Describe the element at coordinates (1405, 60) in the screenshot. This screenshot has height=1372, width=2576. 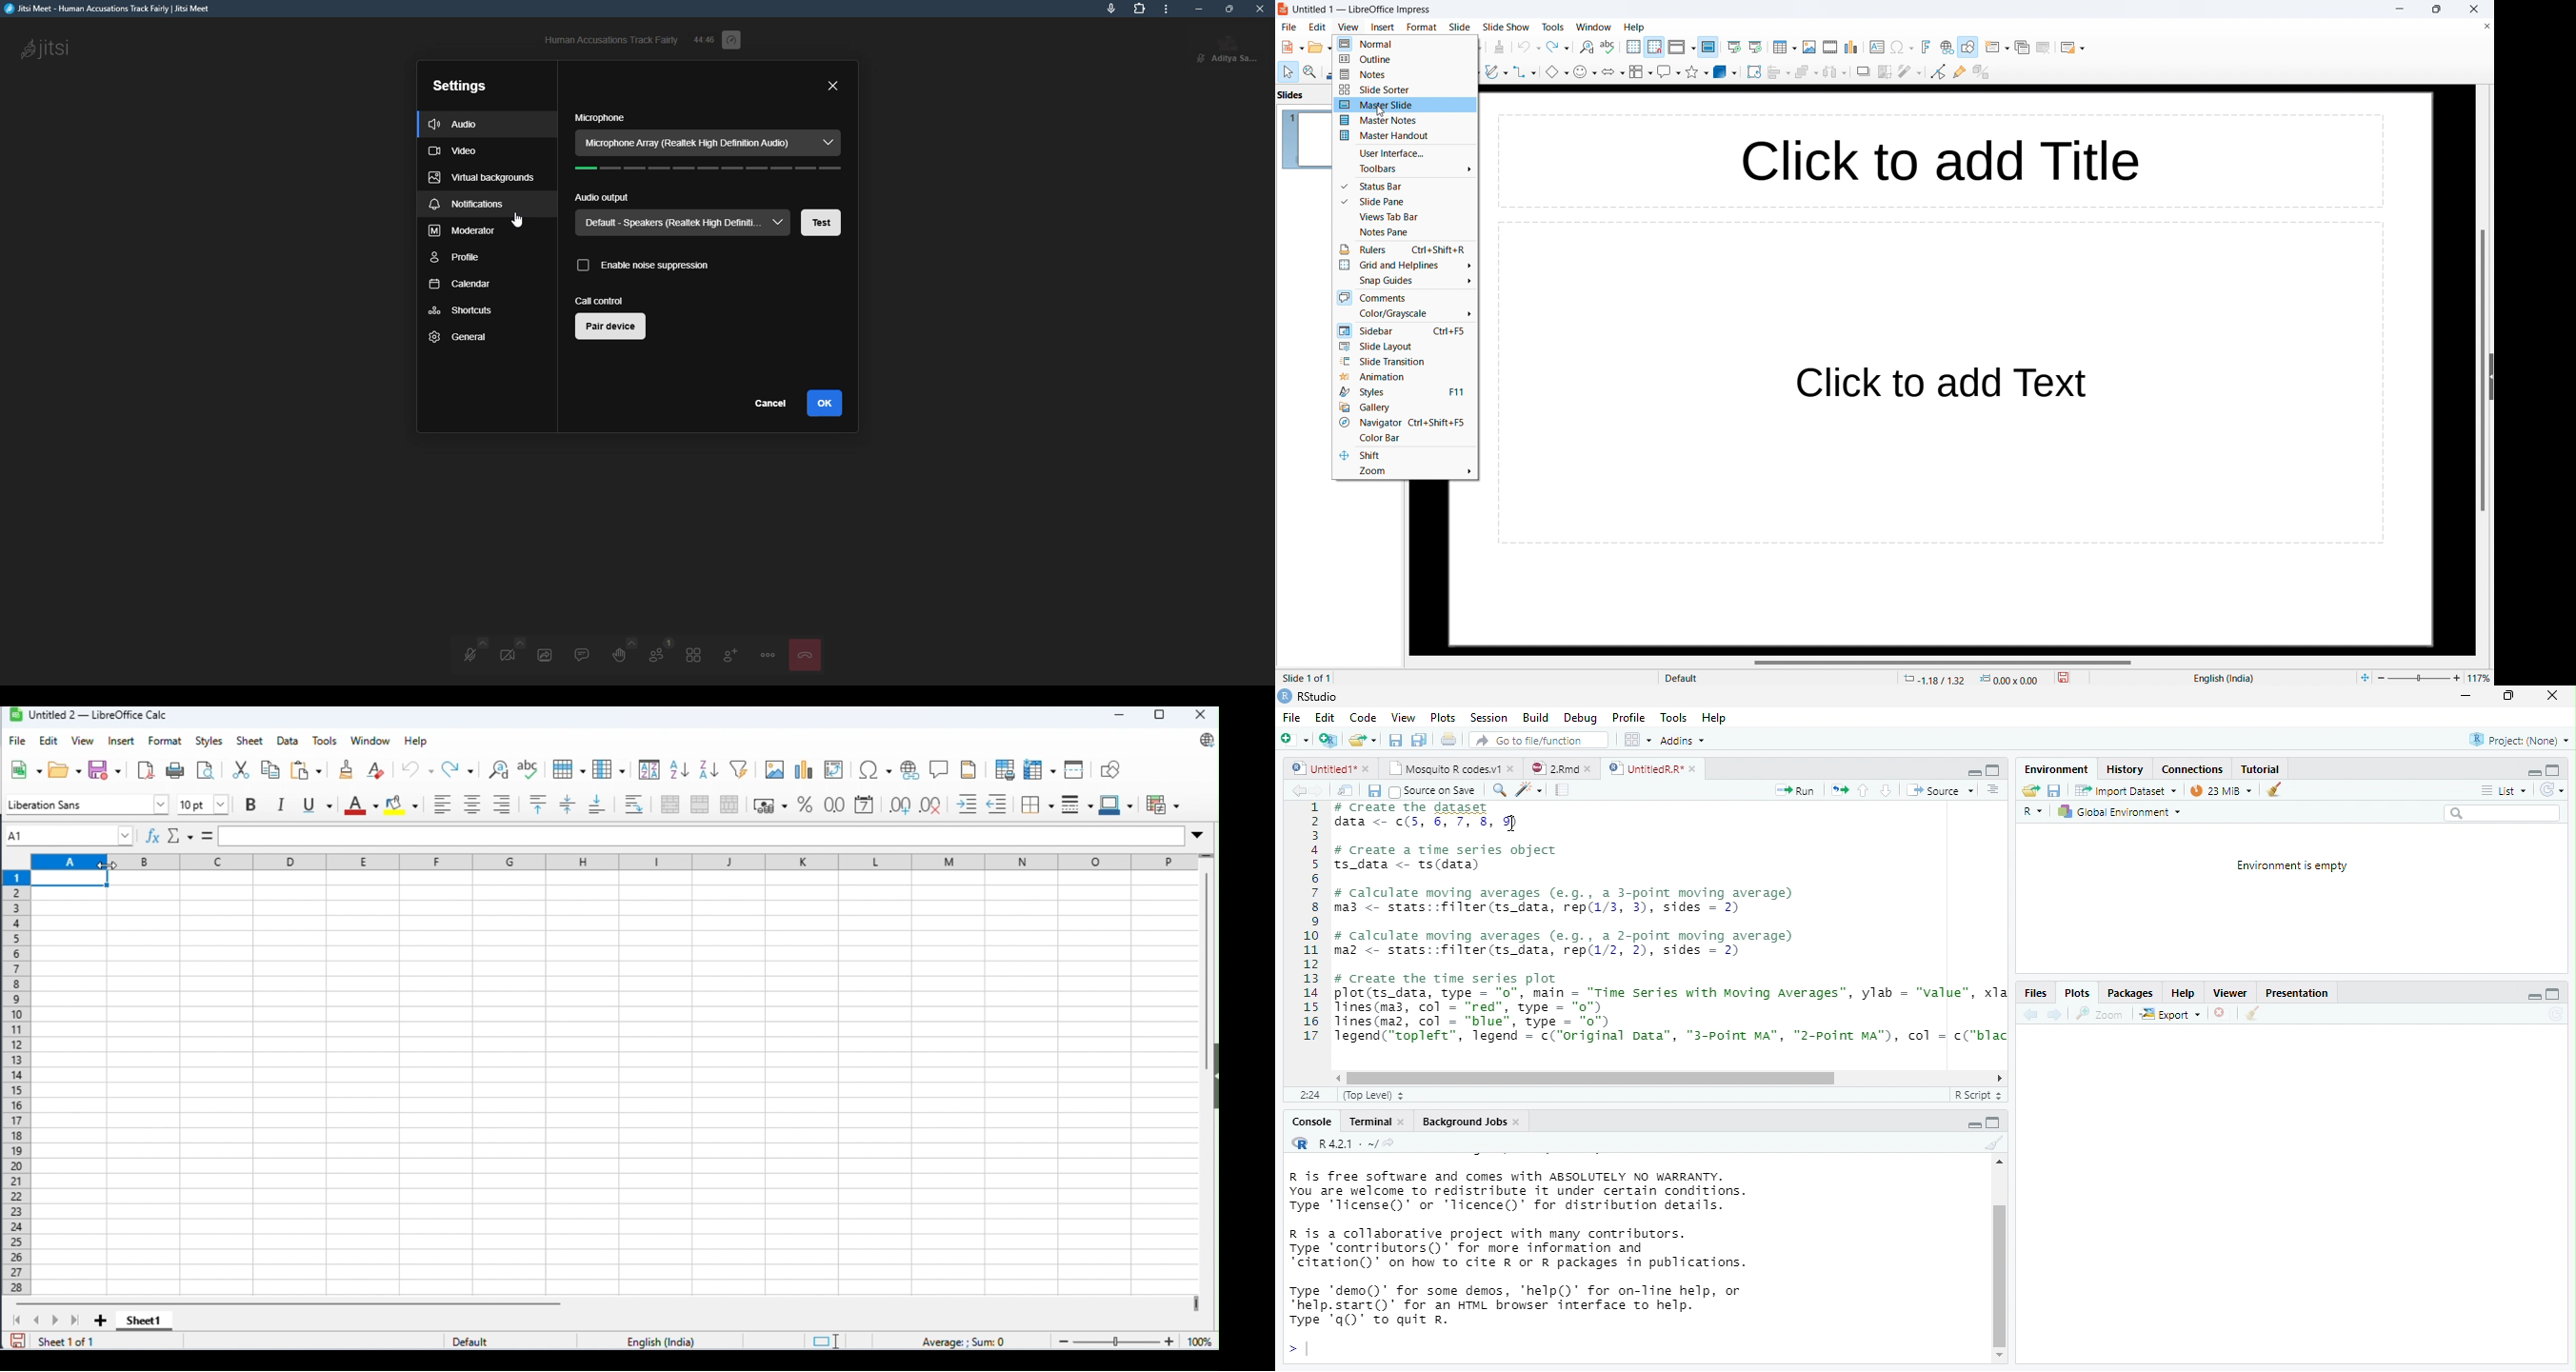
I see `outline` at that location.